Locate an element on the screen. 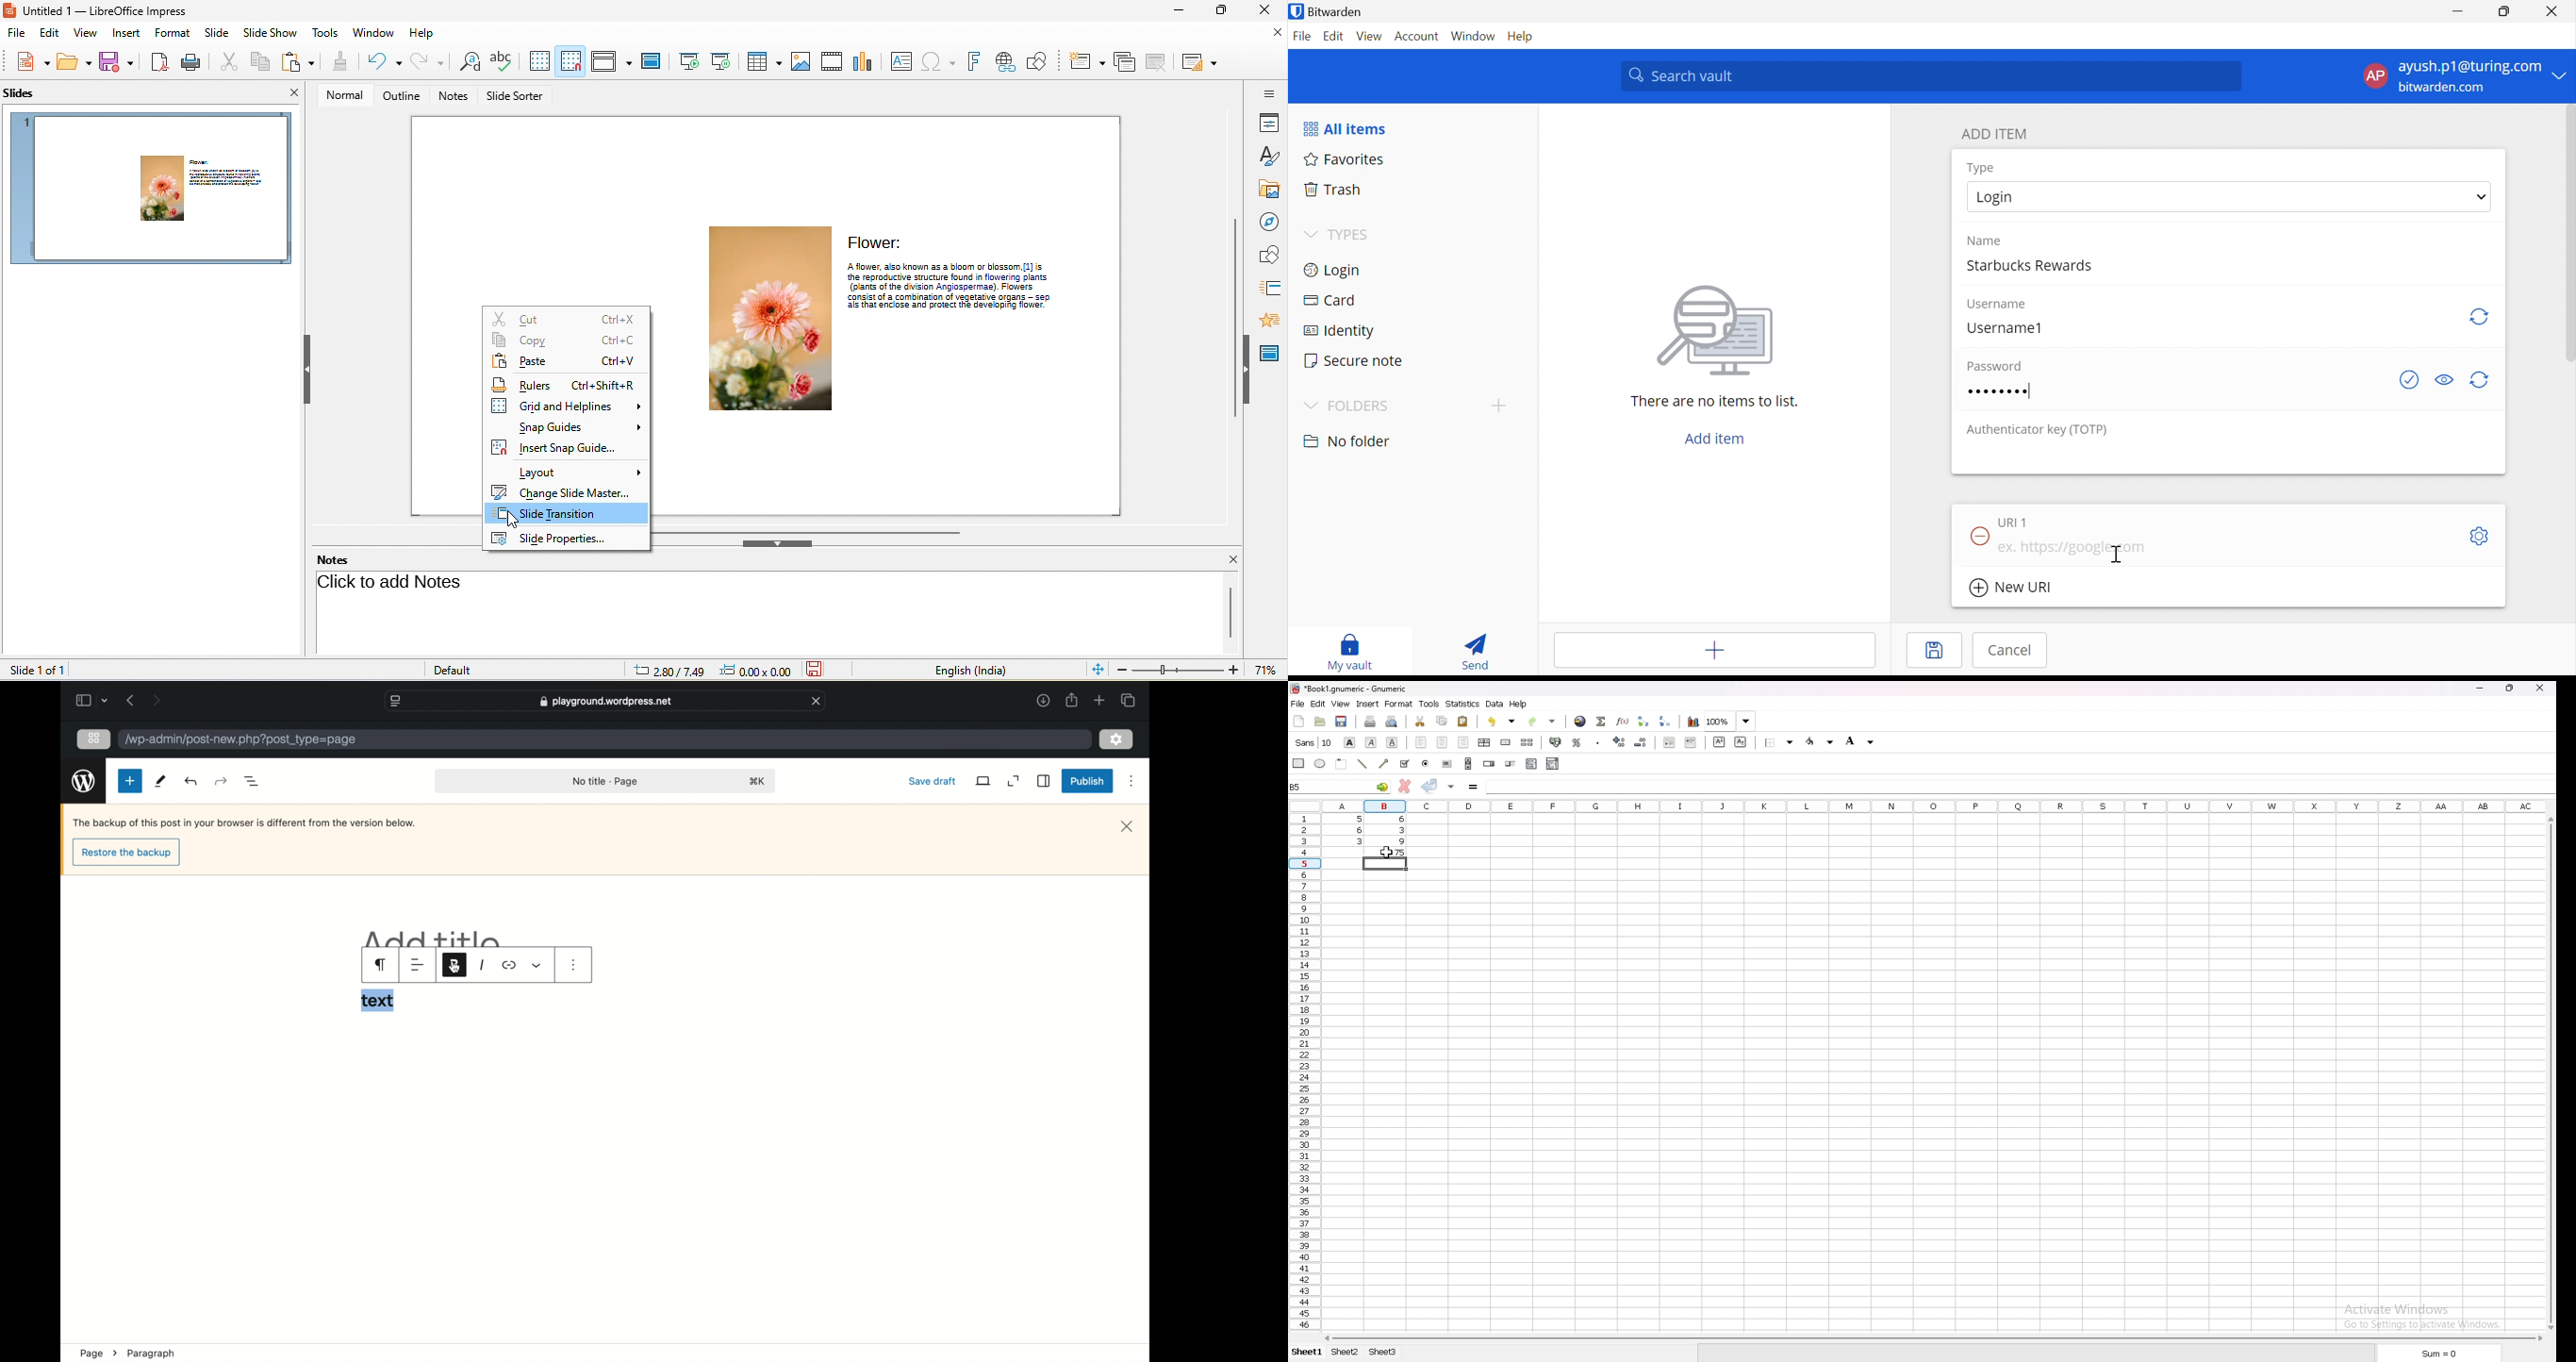  italic is located at coordinates (1371, 743).